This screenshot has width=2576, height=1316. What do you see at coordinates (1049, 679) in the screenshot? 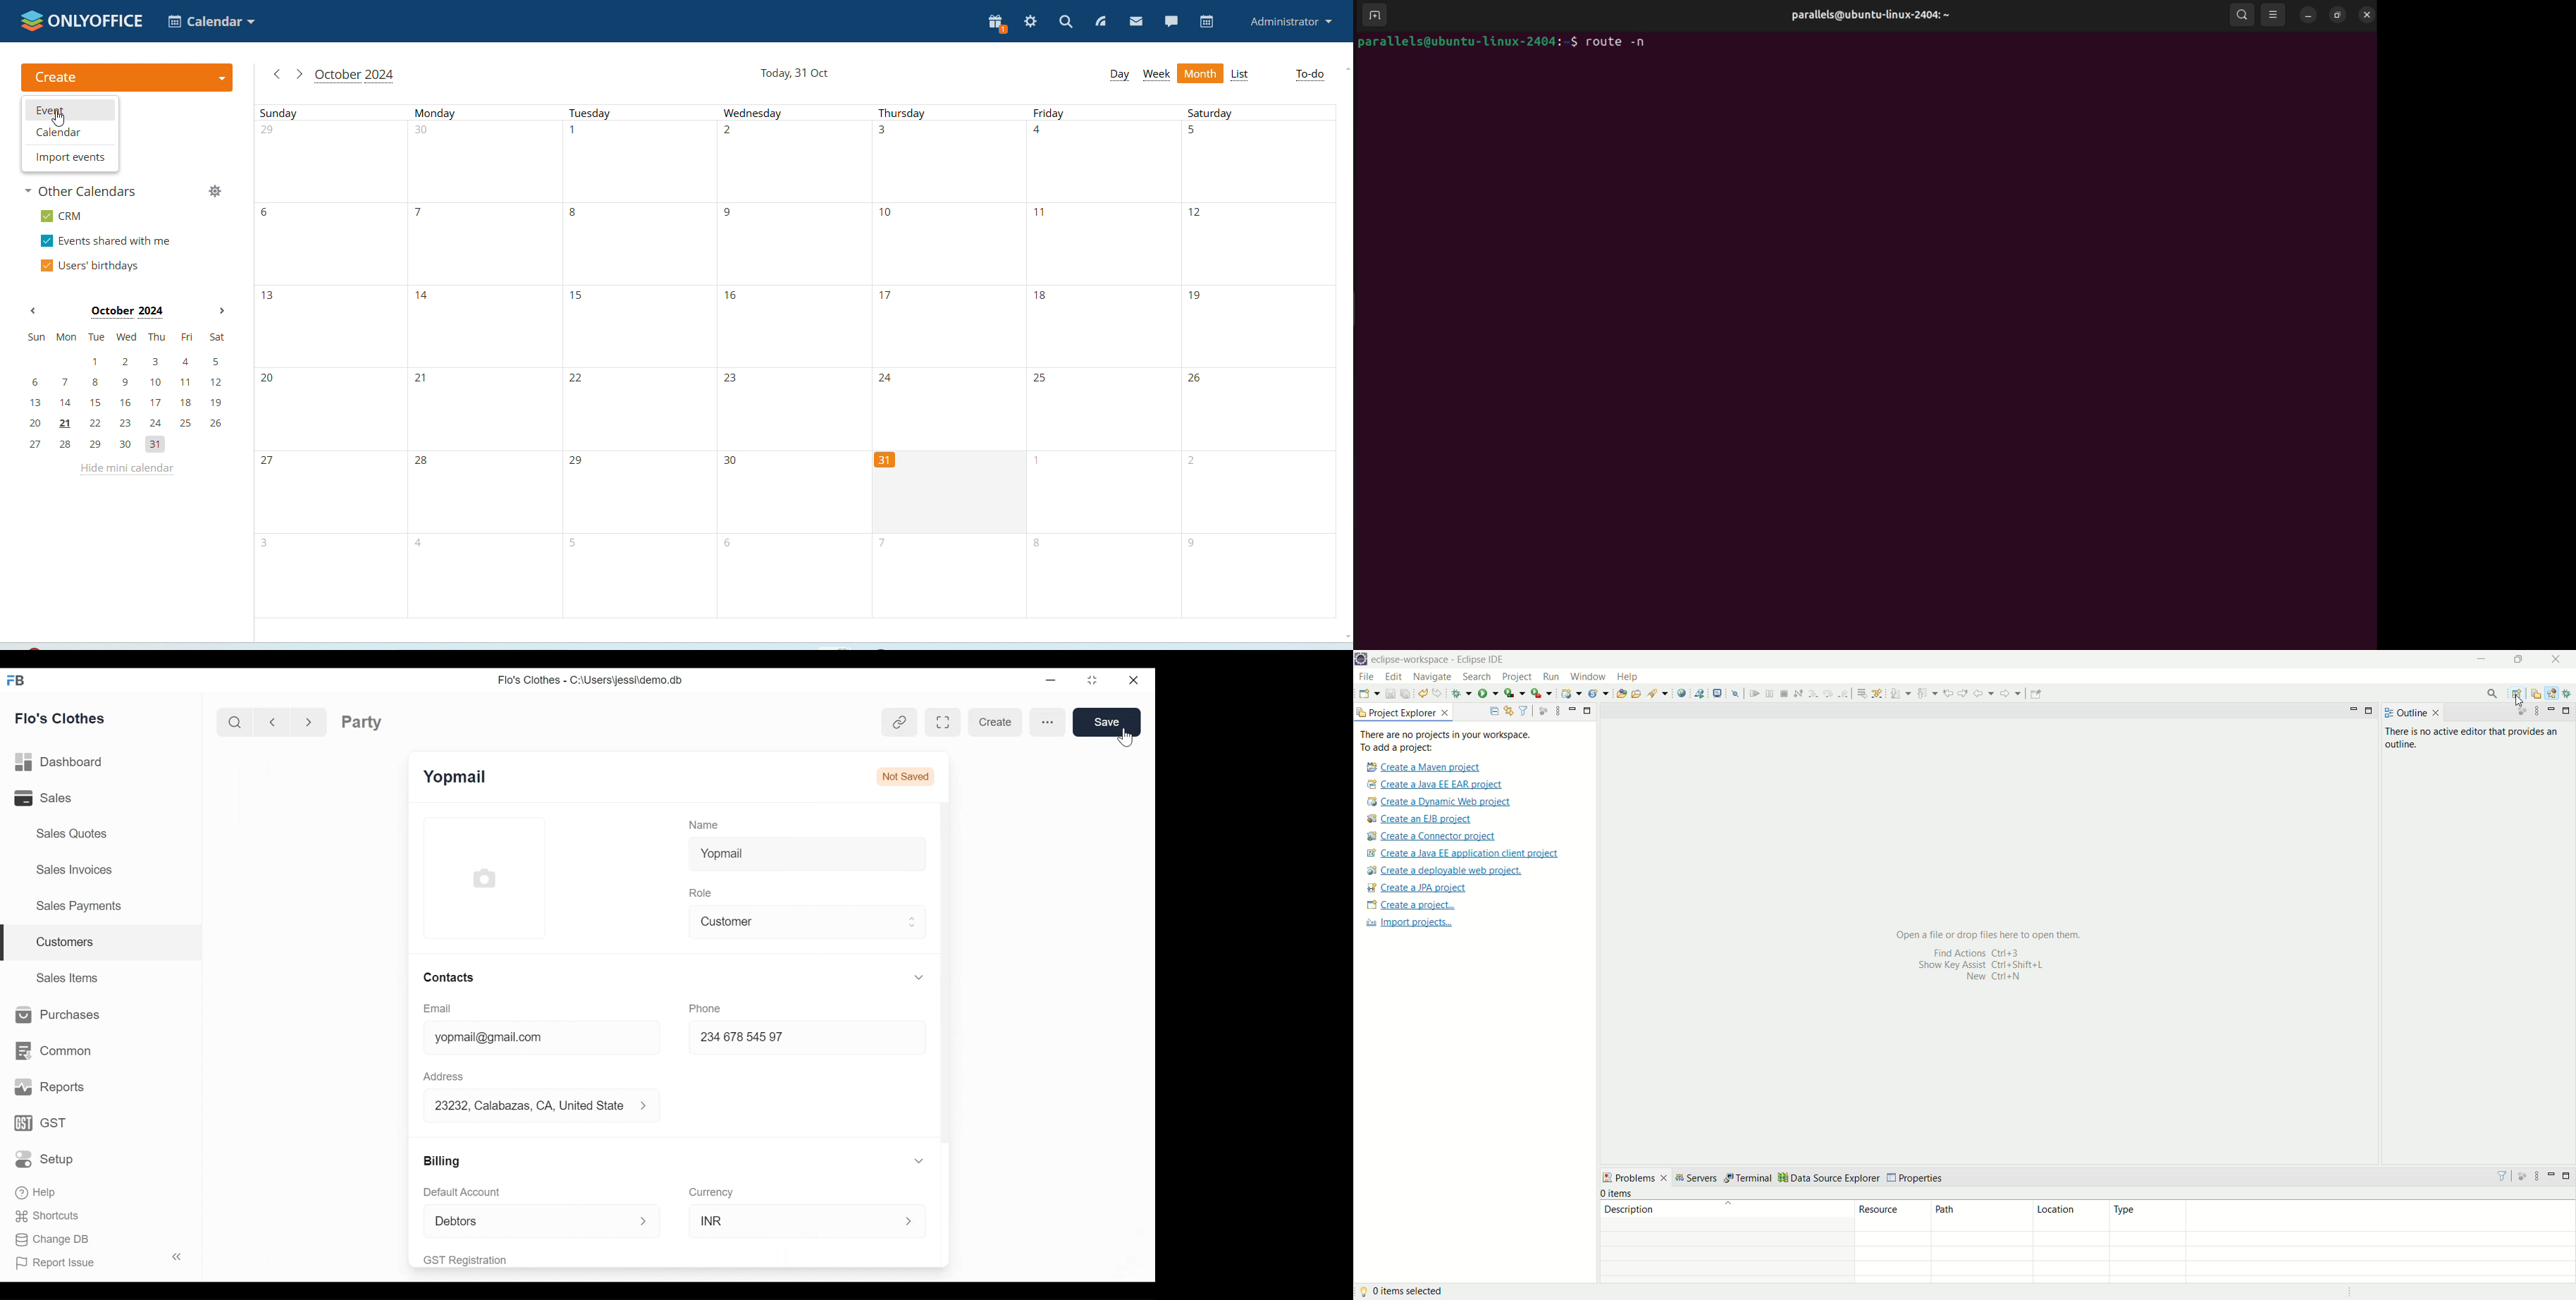
I see `minimize` at bounding box center [1049, 679].